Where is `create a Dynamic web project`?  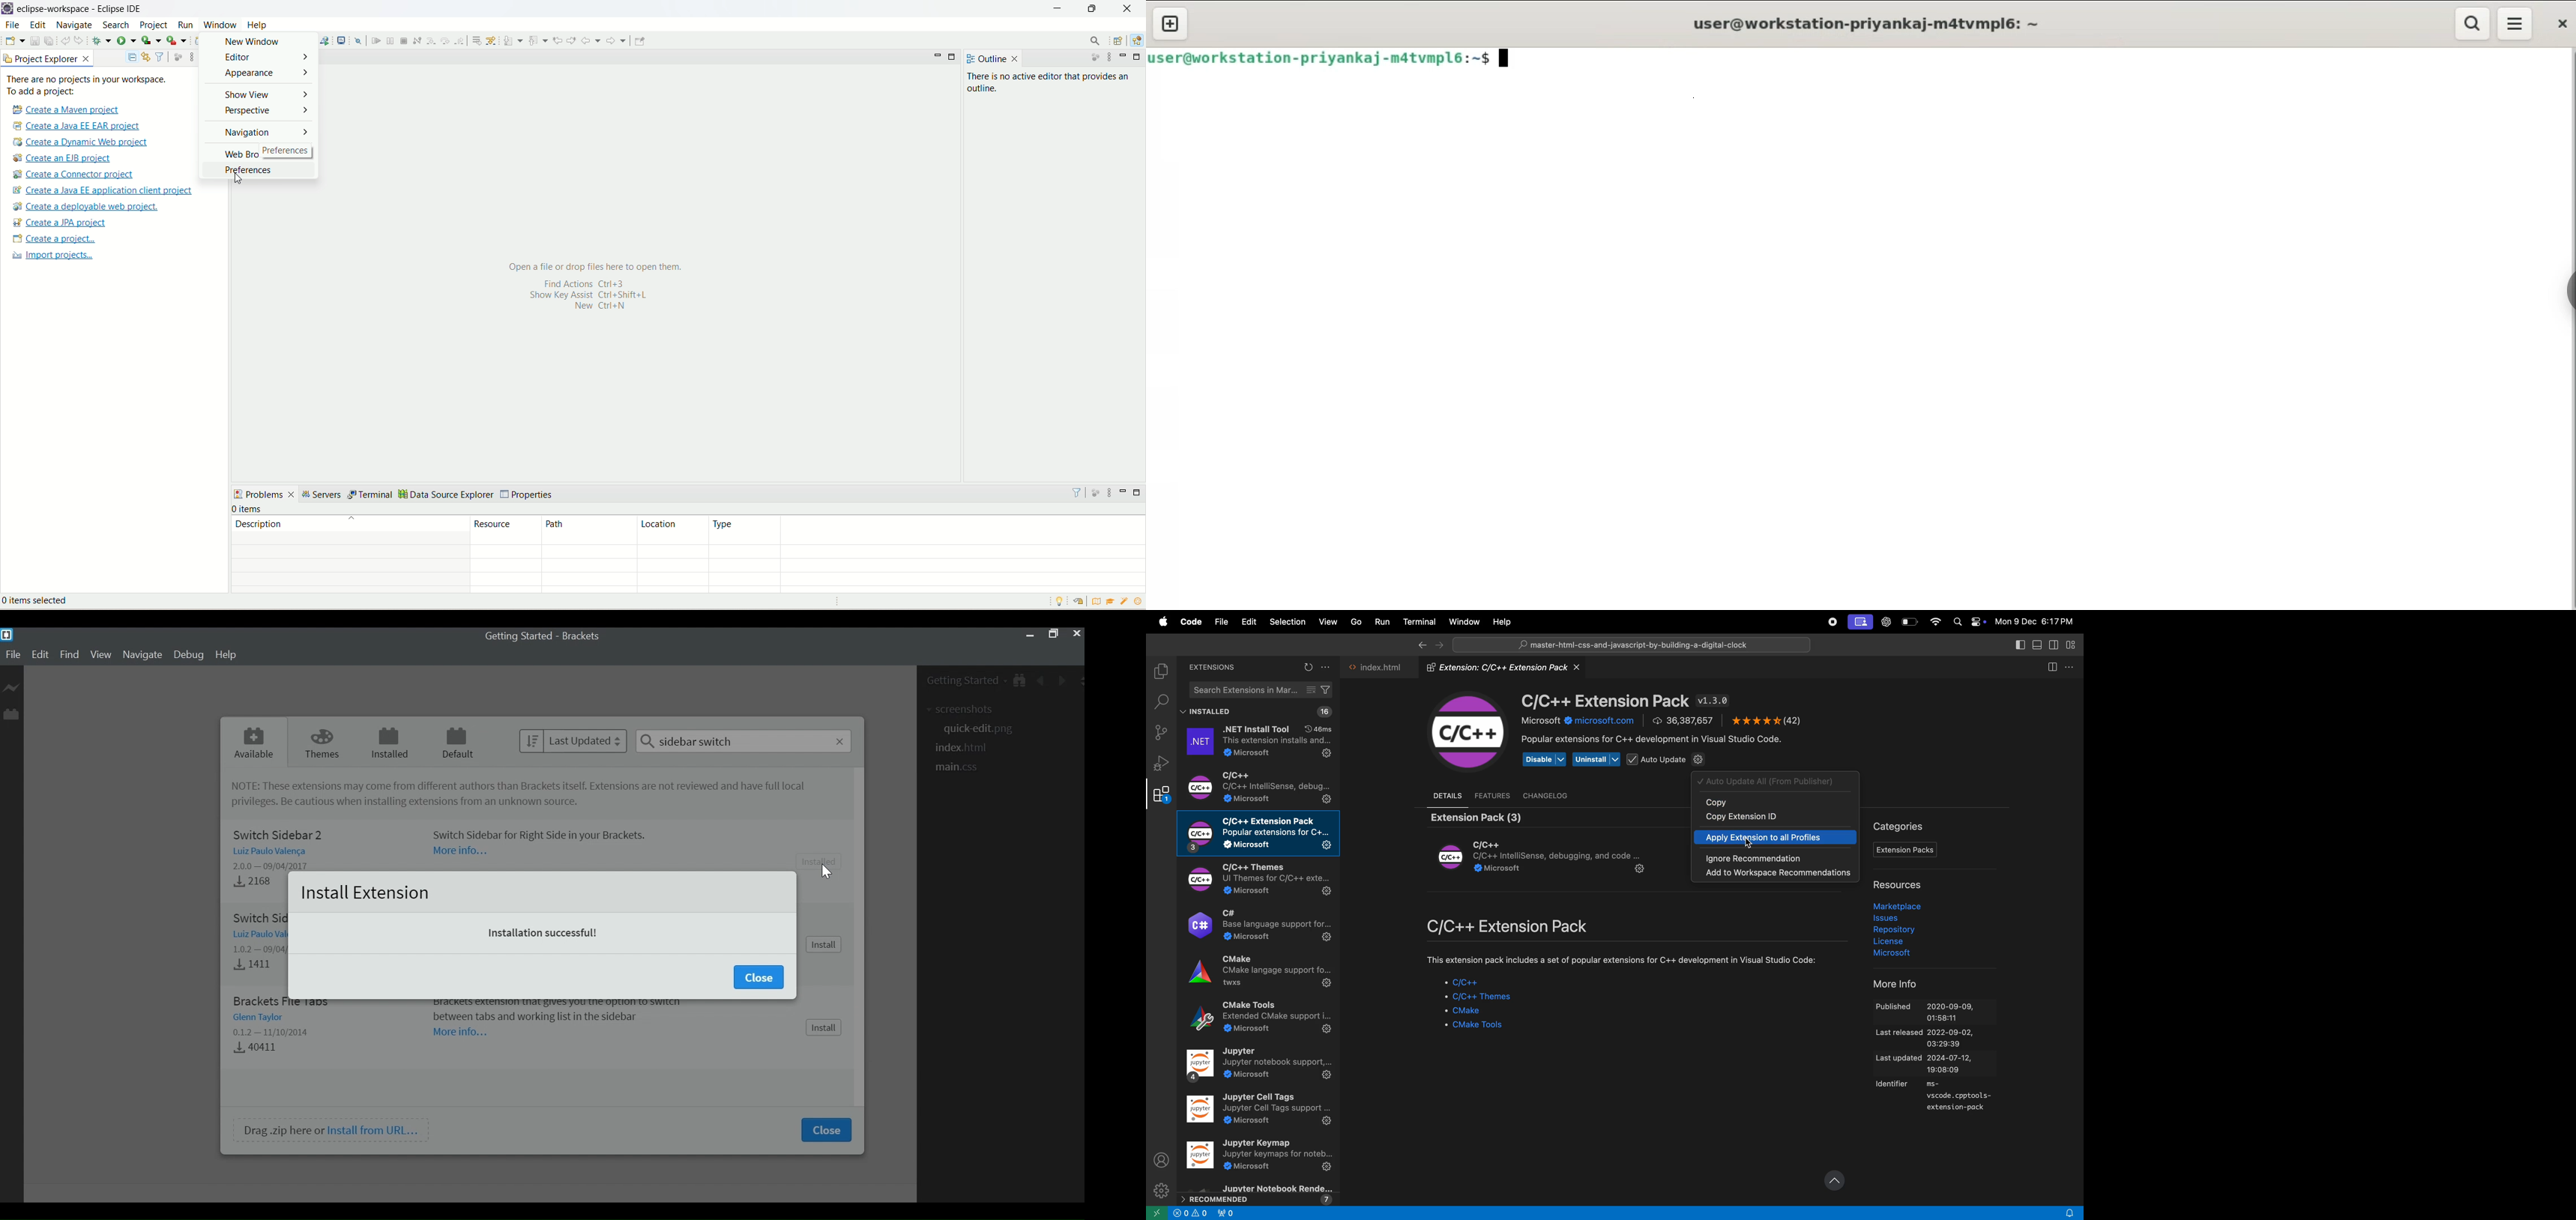 create a Dynamic web project is located at coordinates (81, 143).